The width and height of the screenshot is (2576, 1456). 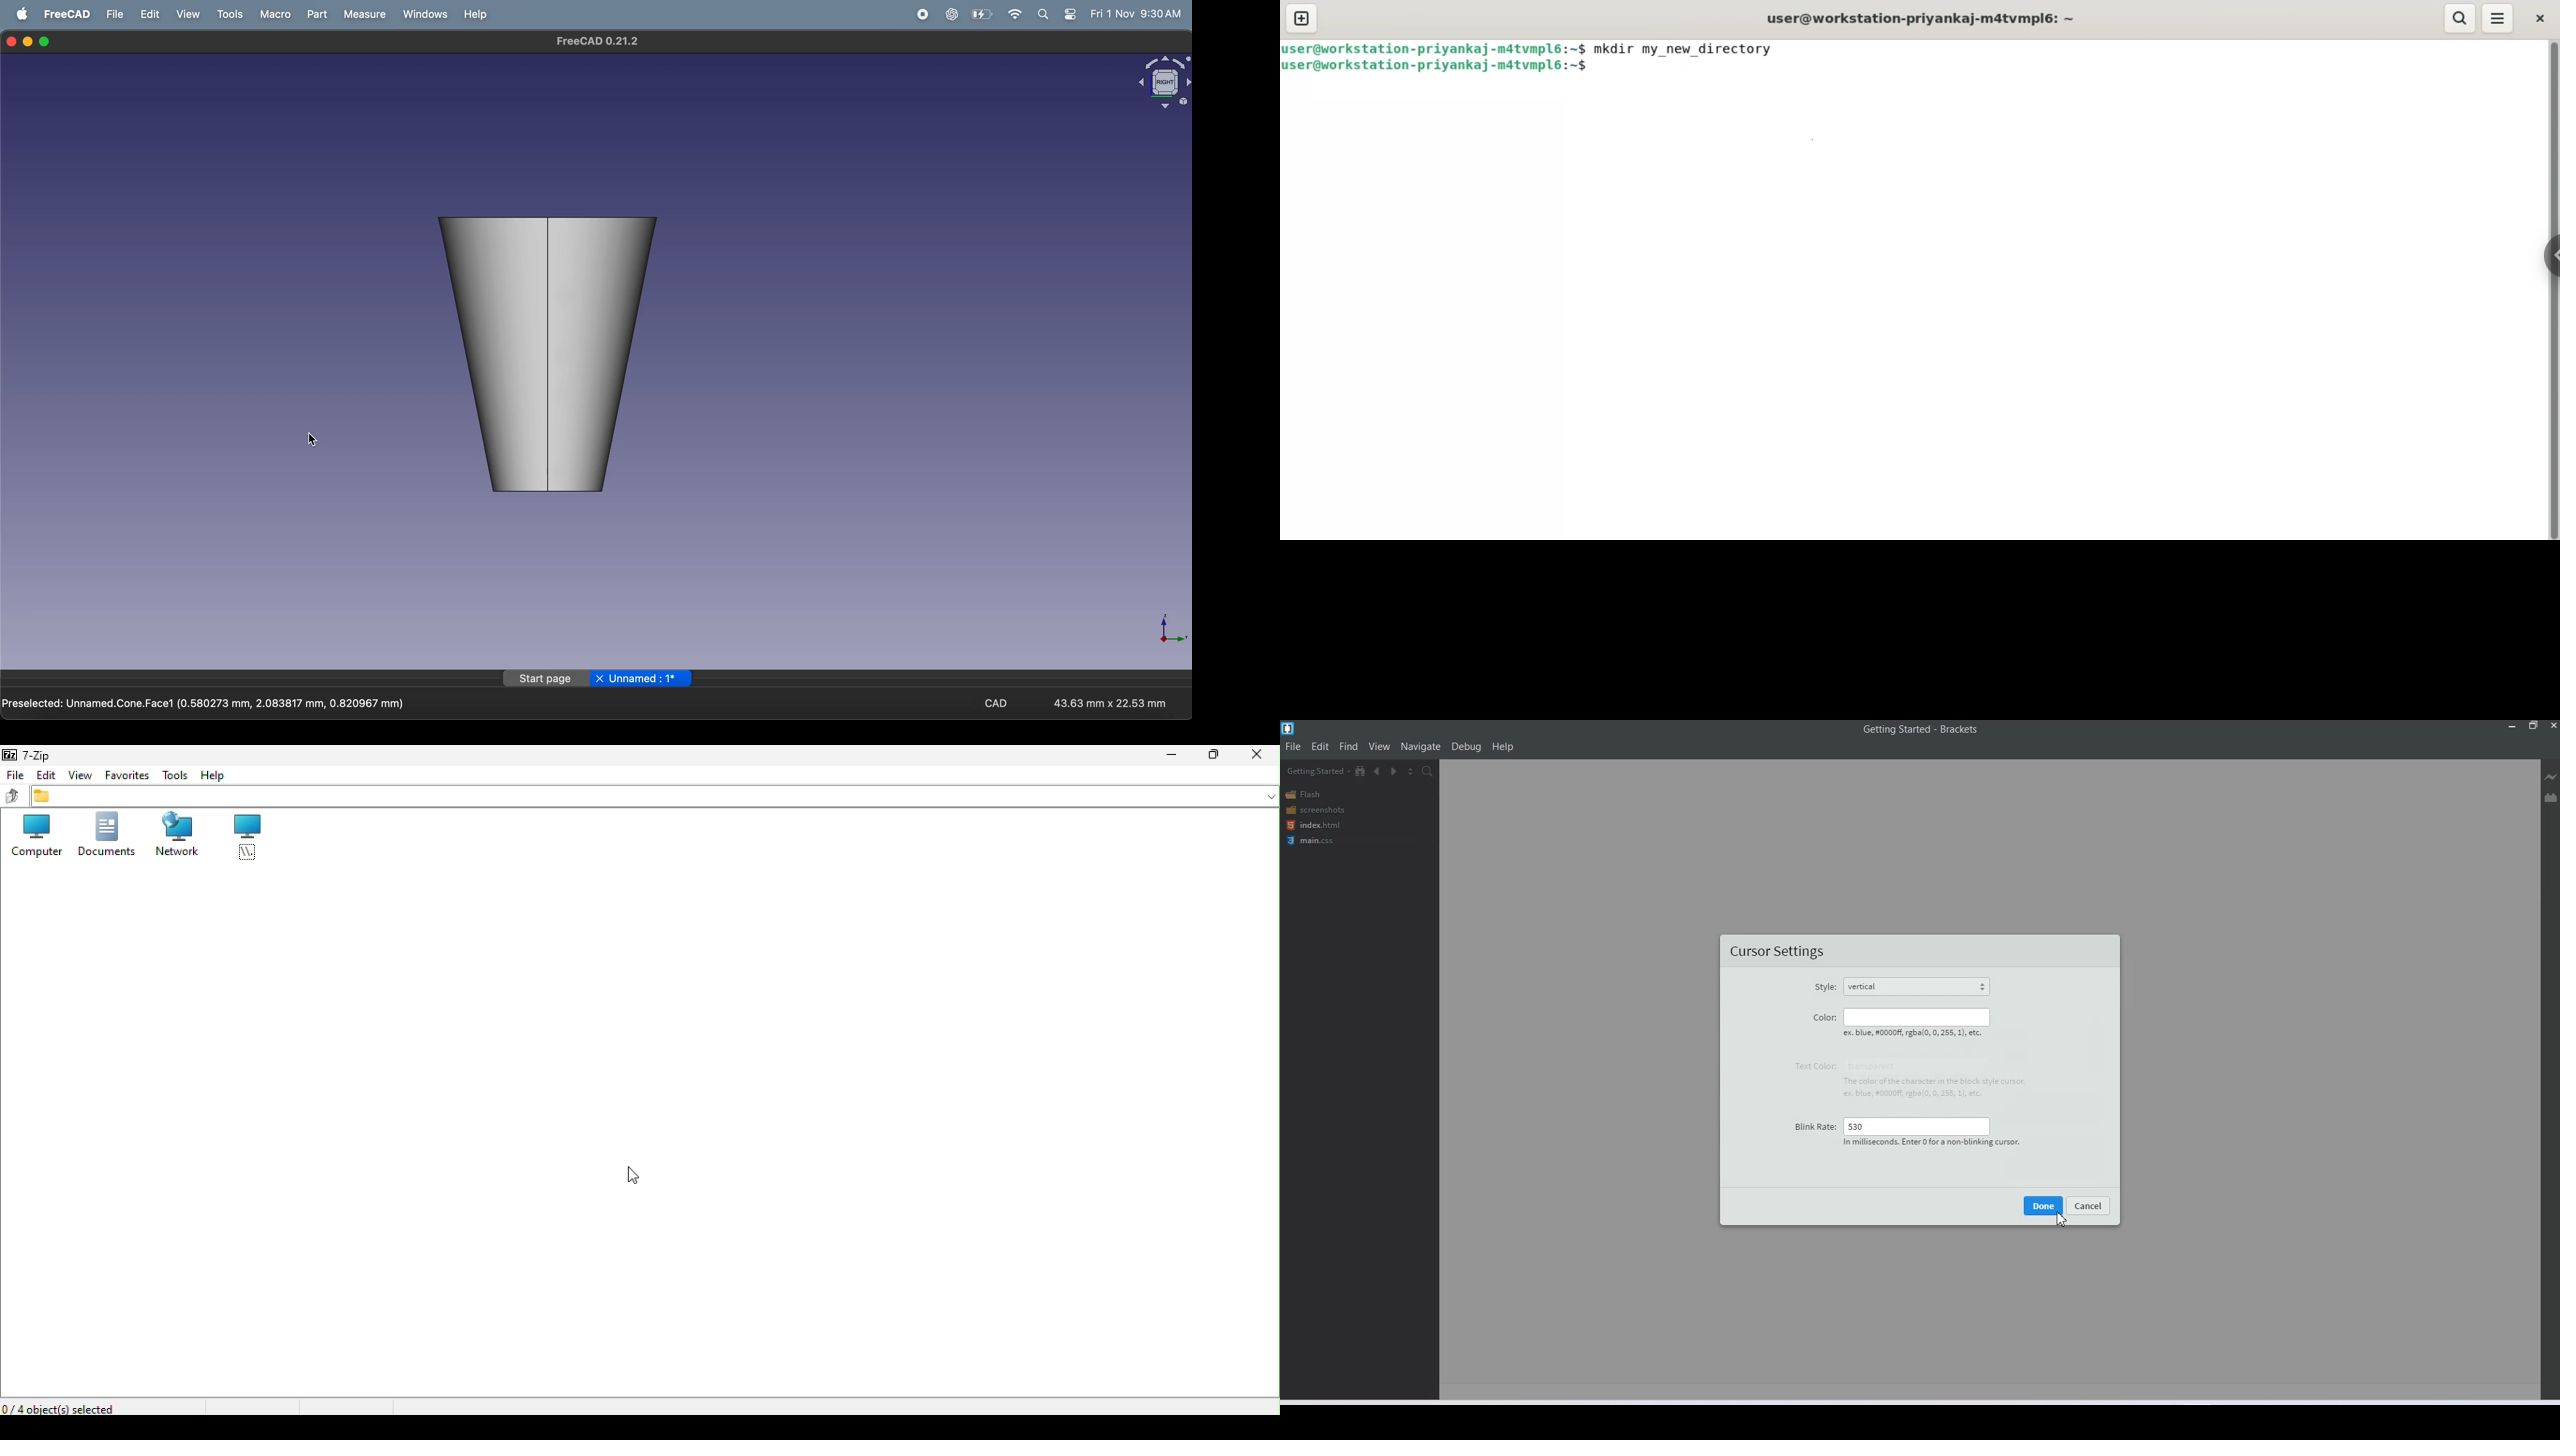 I want to click on Axis, so click(x=1165, y=625).